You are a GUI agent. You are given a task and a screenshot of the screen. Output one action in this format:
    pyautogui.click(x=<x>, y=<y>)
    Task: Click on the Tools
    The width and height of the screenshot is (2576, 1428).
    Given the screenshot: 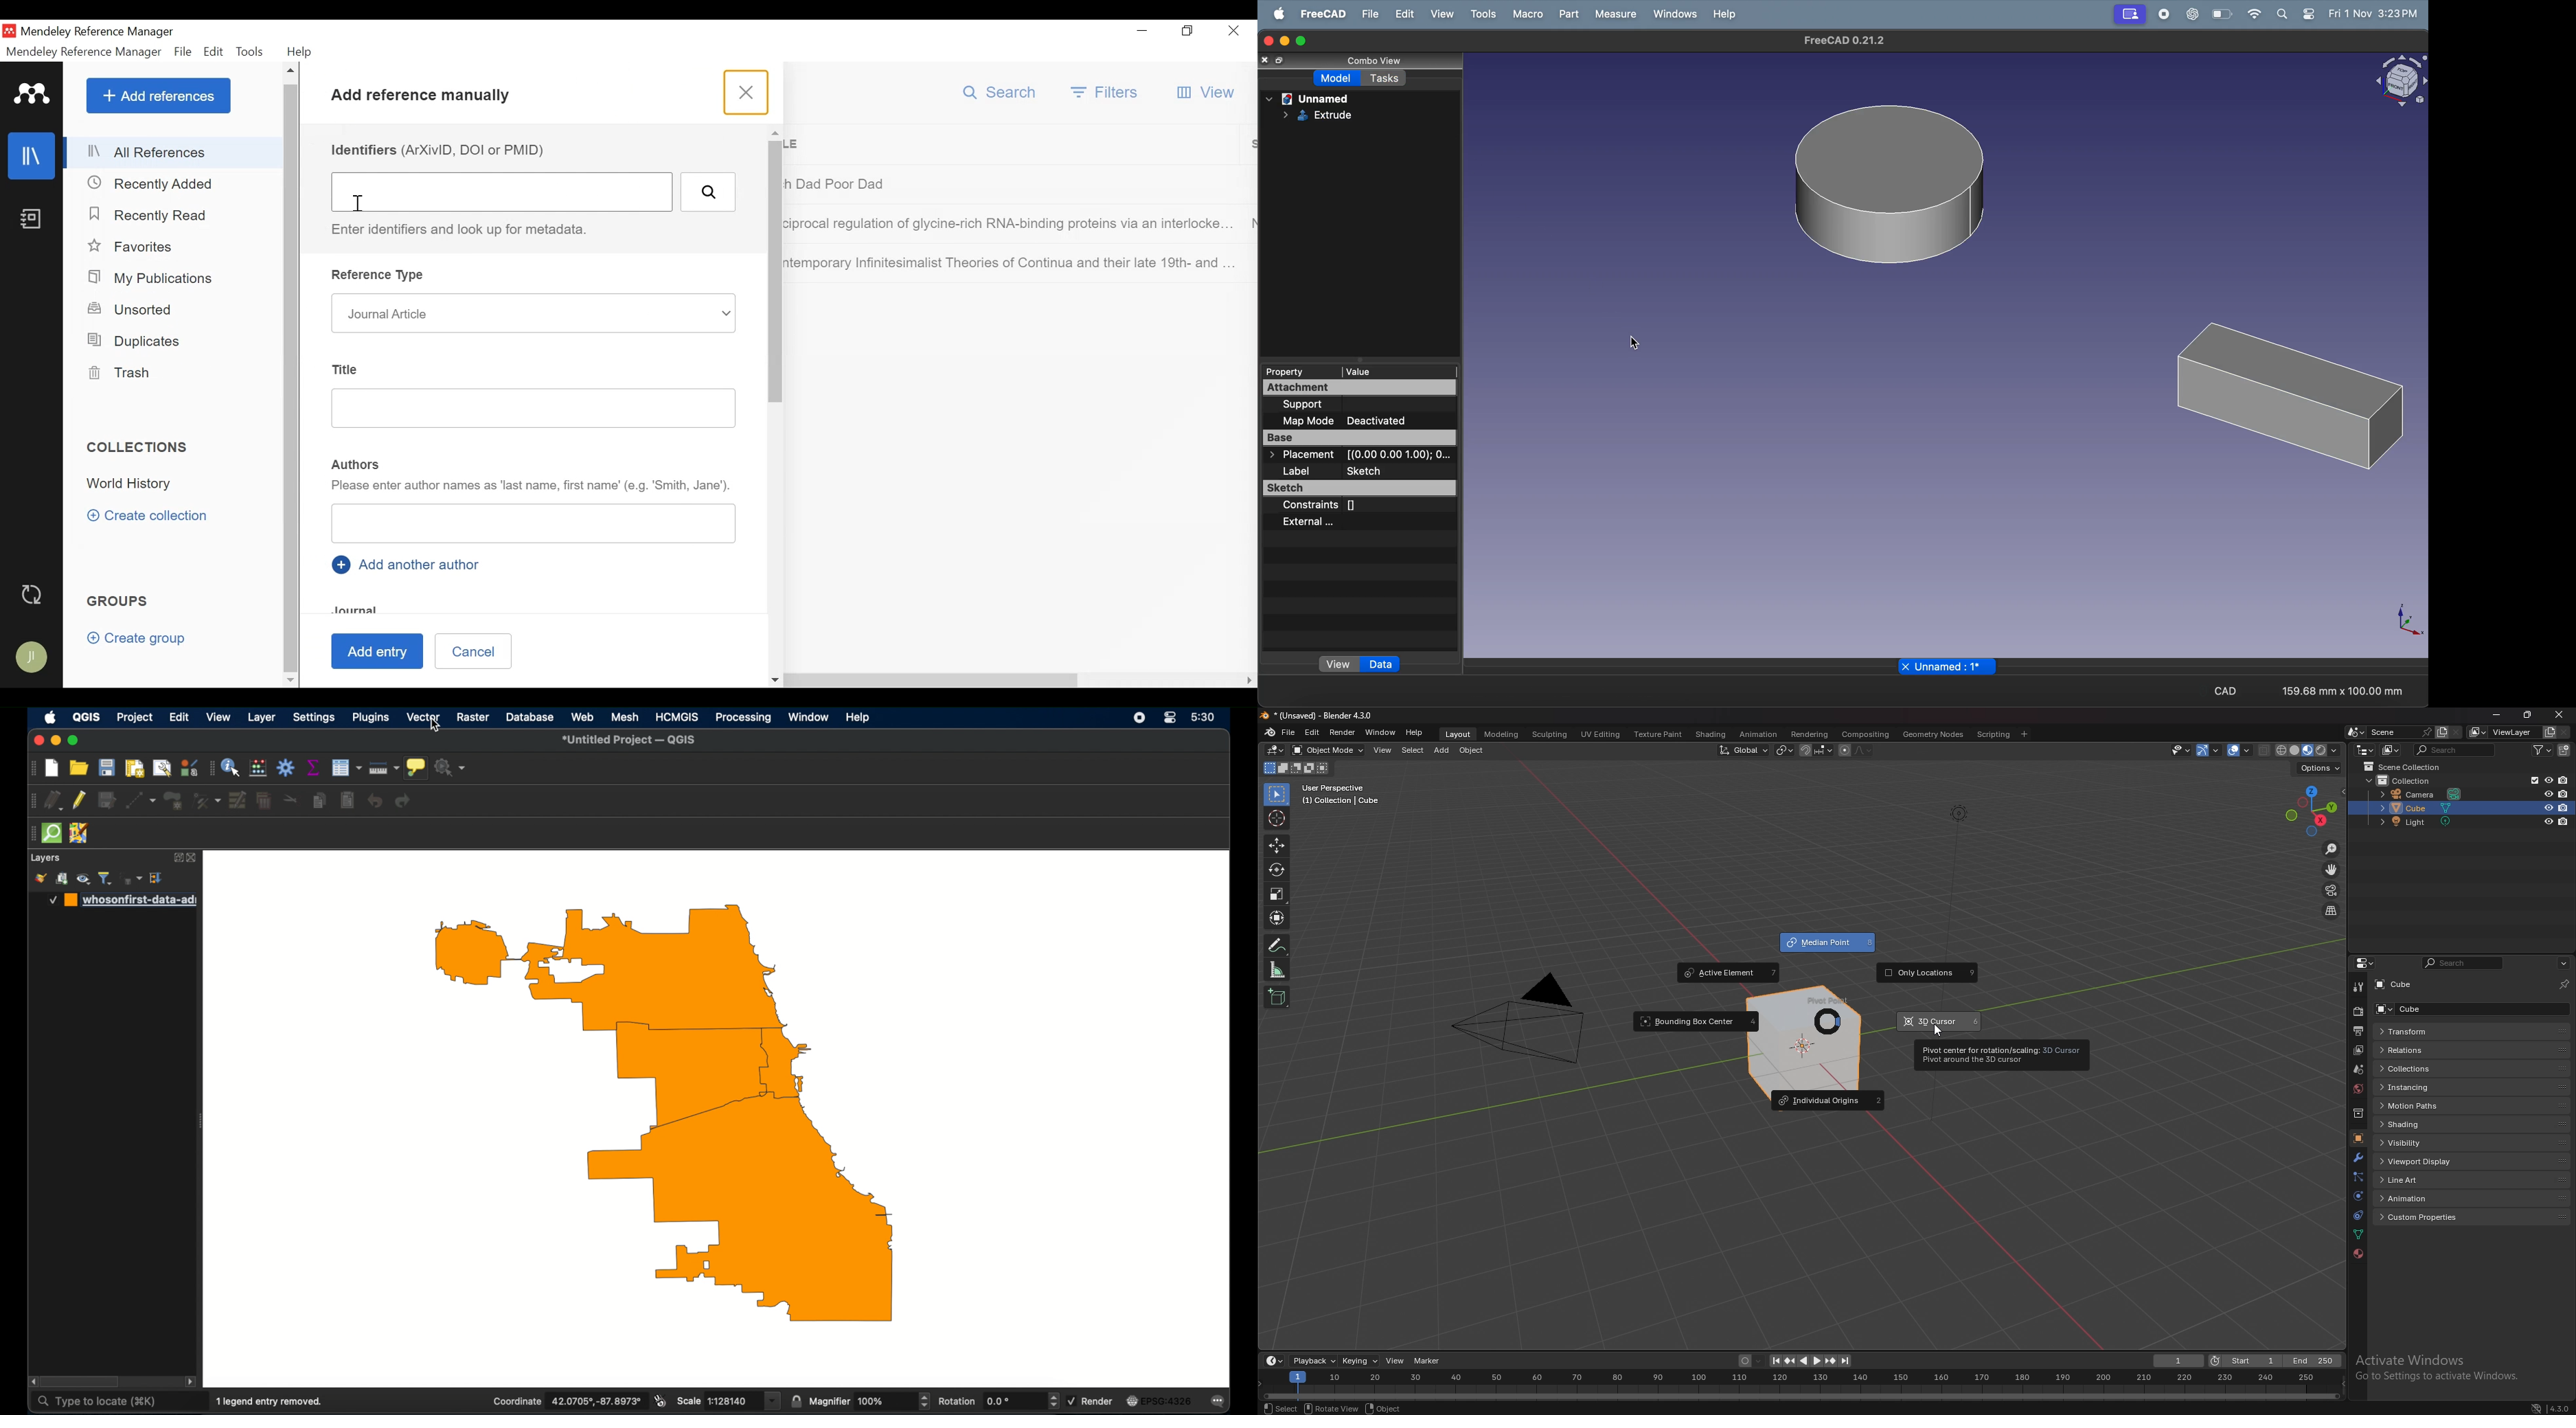 What is the action you would take?
    pyautogui.click(x=1483, y=14)
    